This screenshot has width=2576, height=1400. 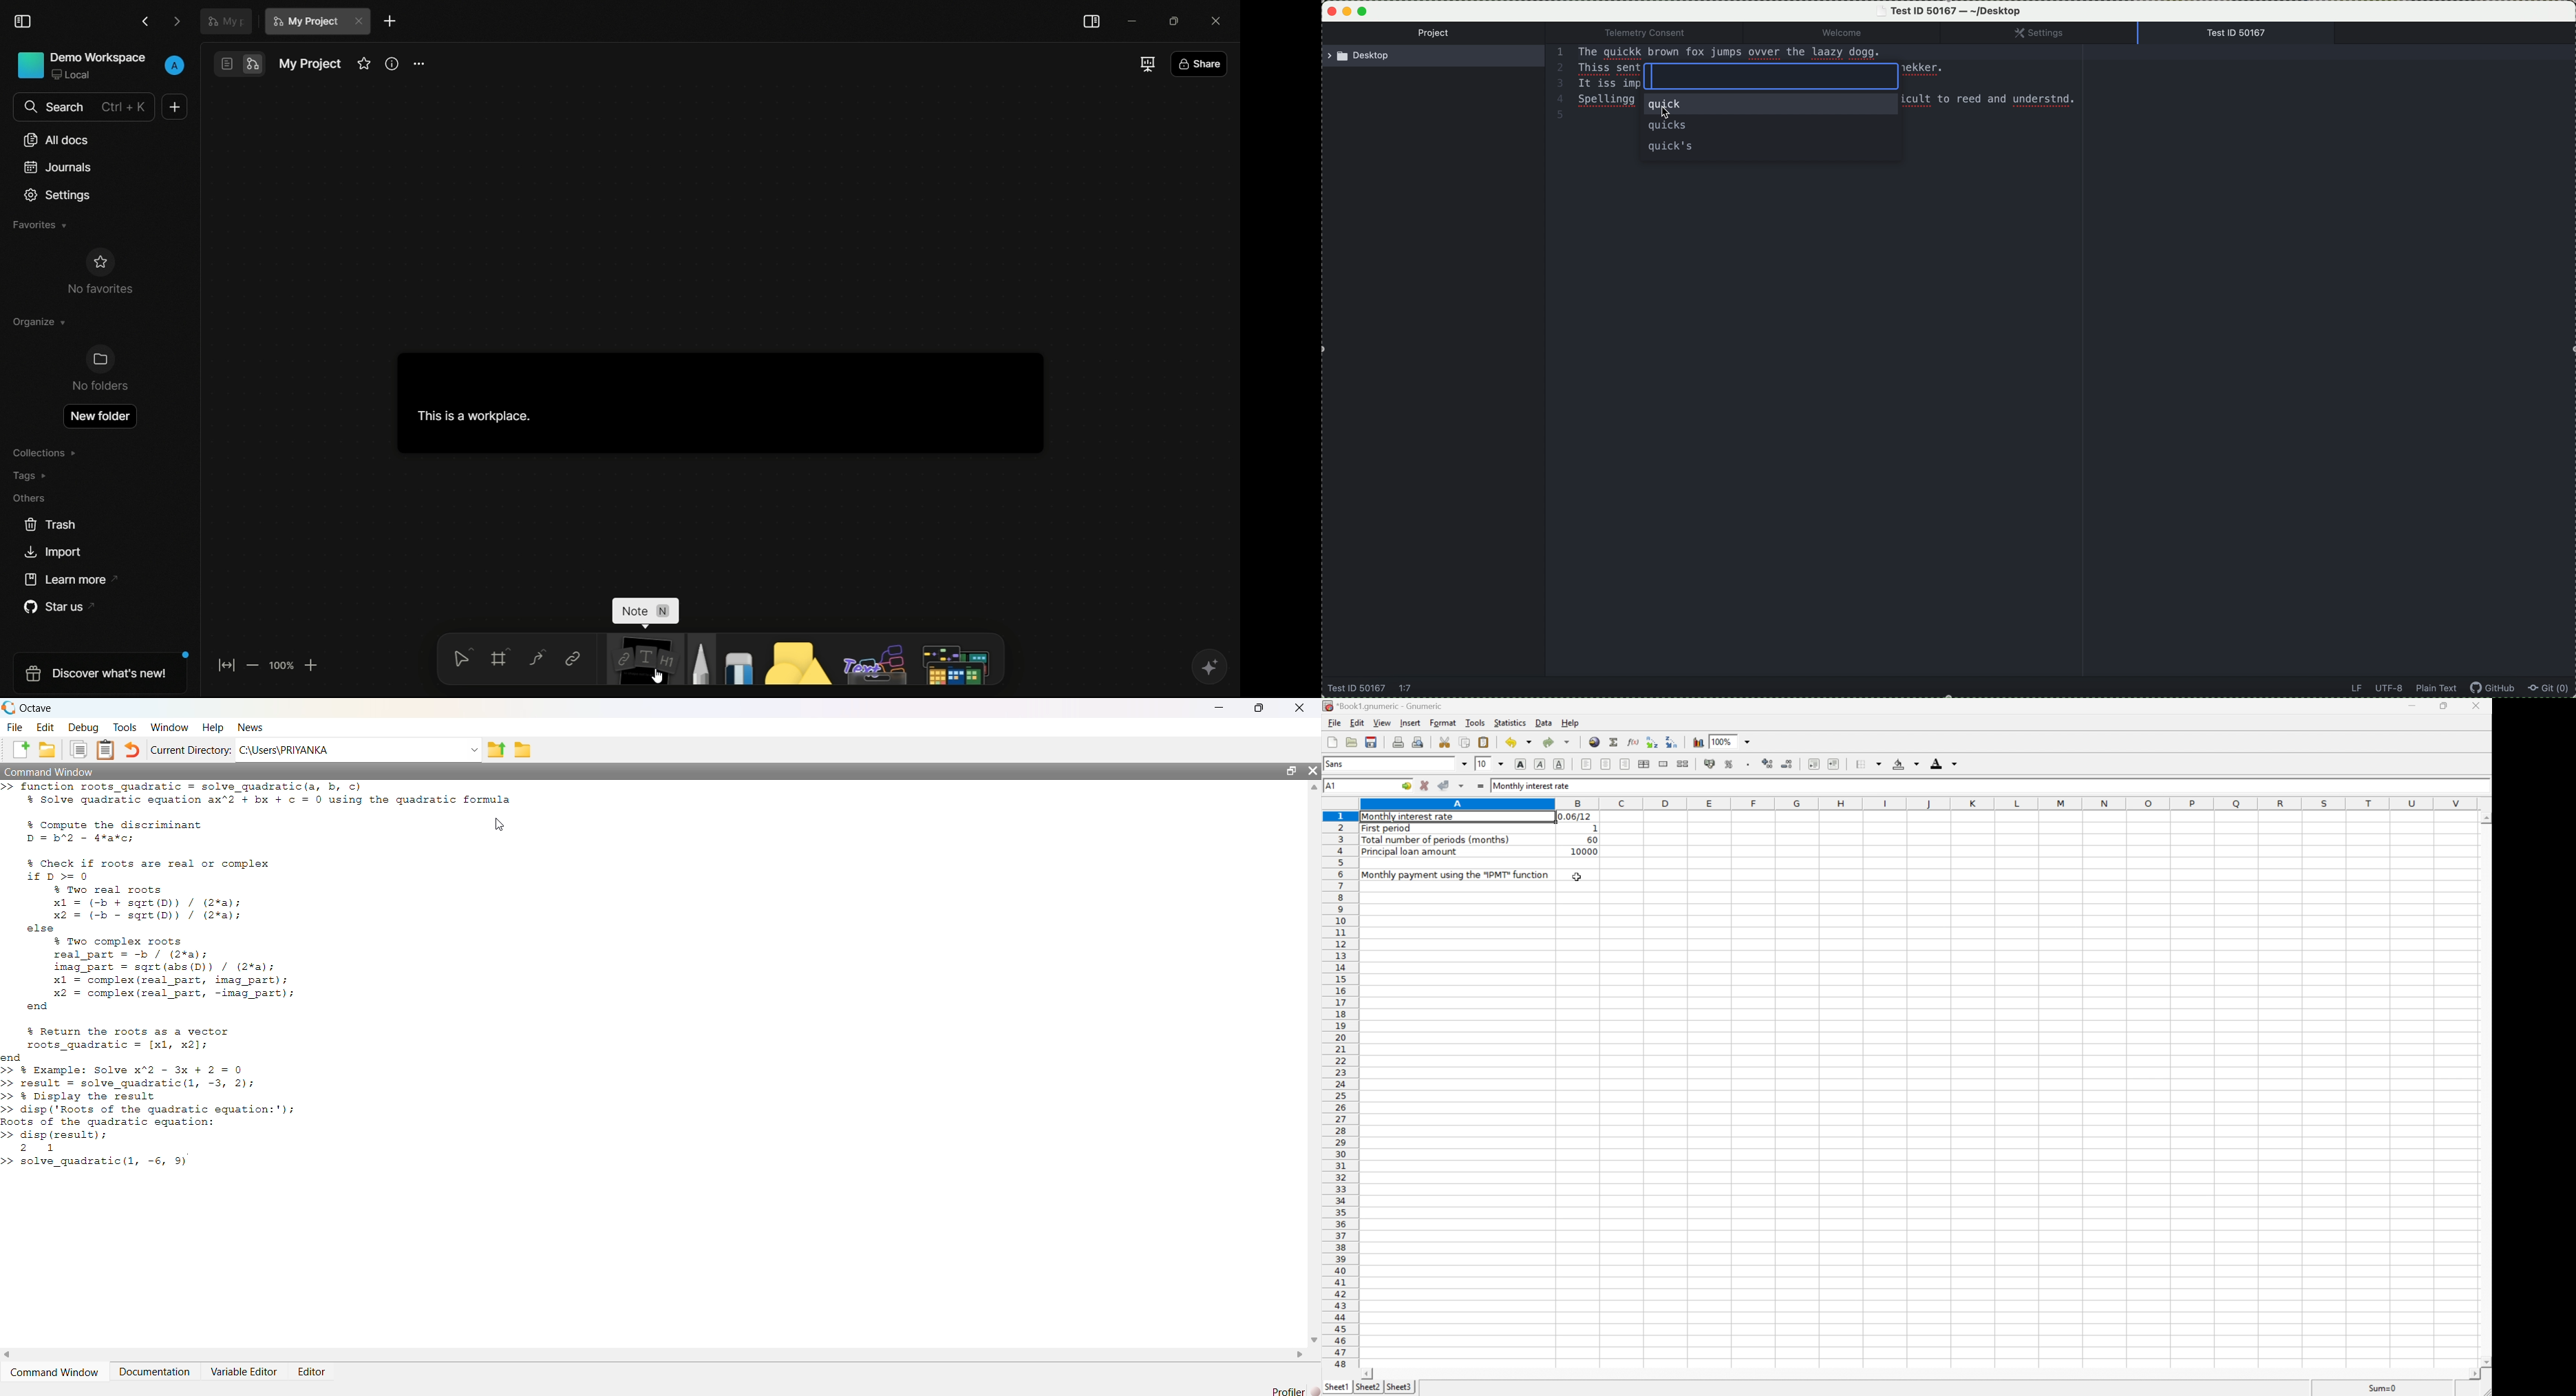 What do you see at coordinates (227, 63) in the screenshot?
I see `page mode` at bounding box center [227, 63].